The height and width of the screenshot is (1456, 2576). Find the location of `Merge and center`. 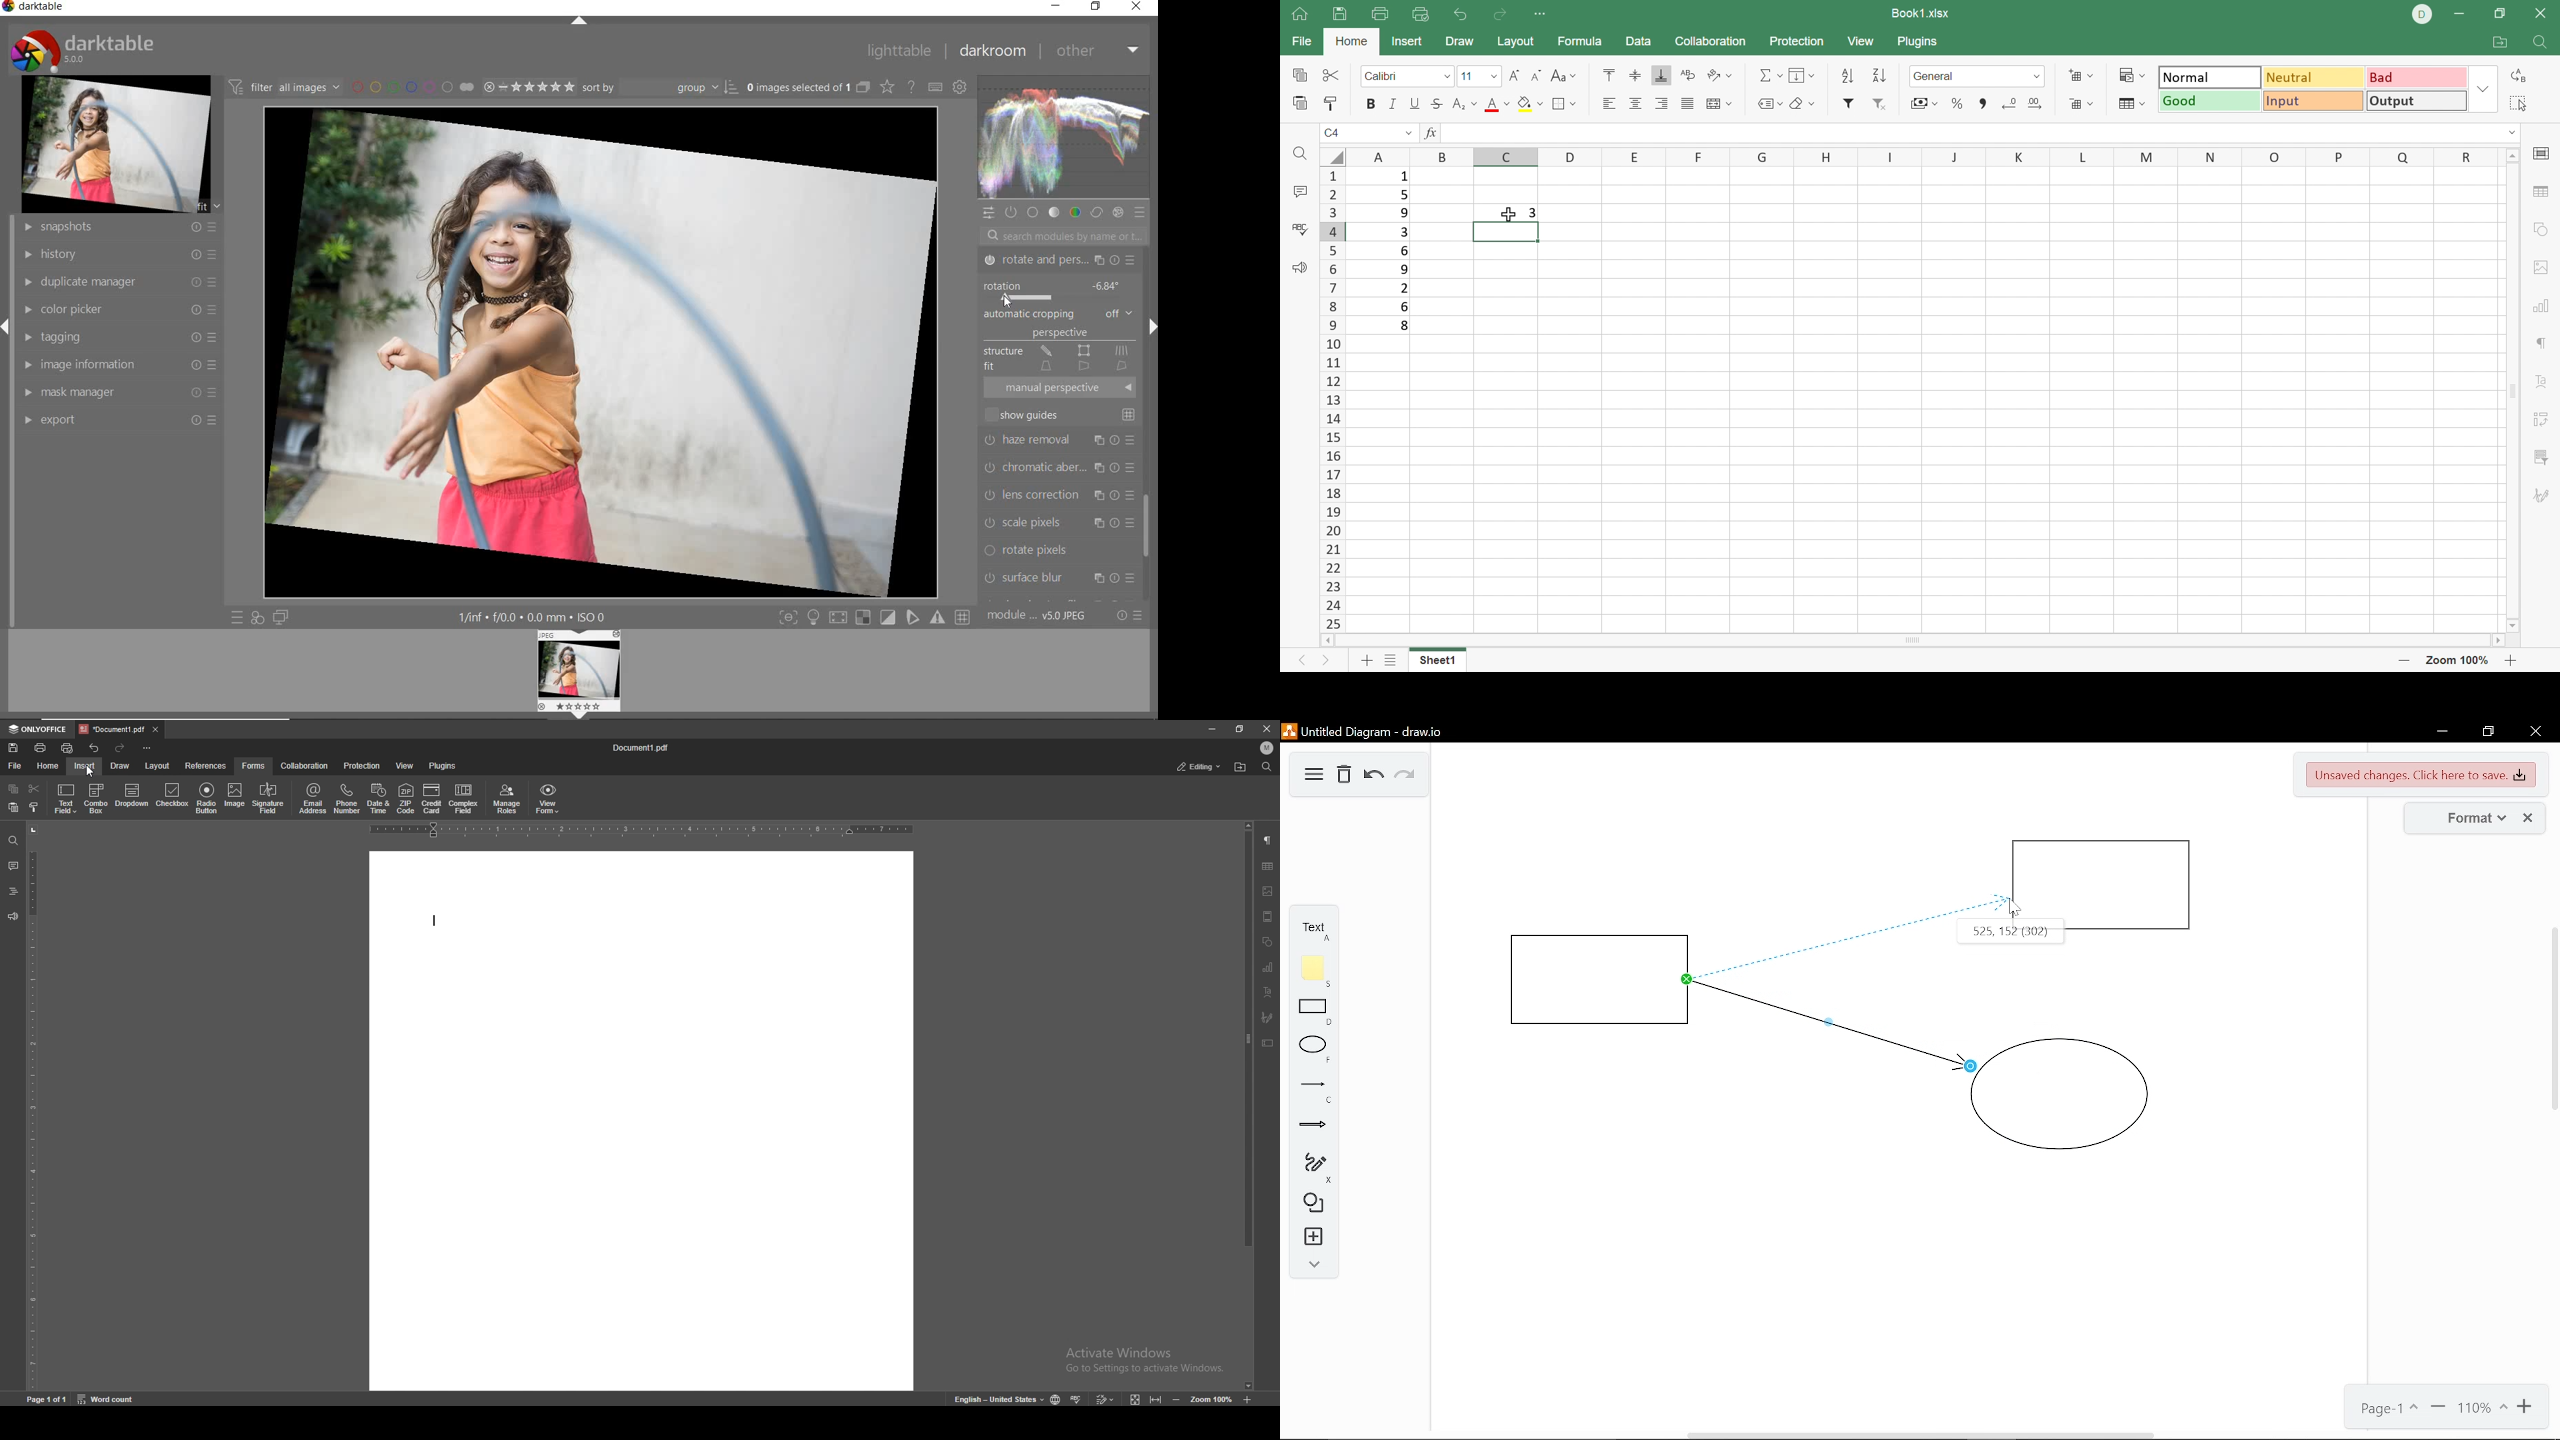

Merge and center is located at coordinates (1721, 105).